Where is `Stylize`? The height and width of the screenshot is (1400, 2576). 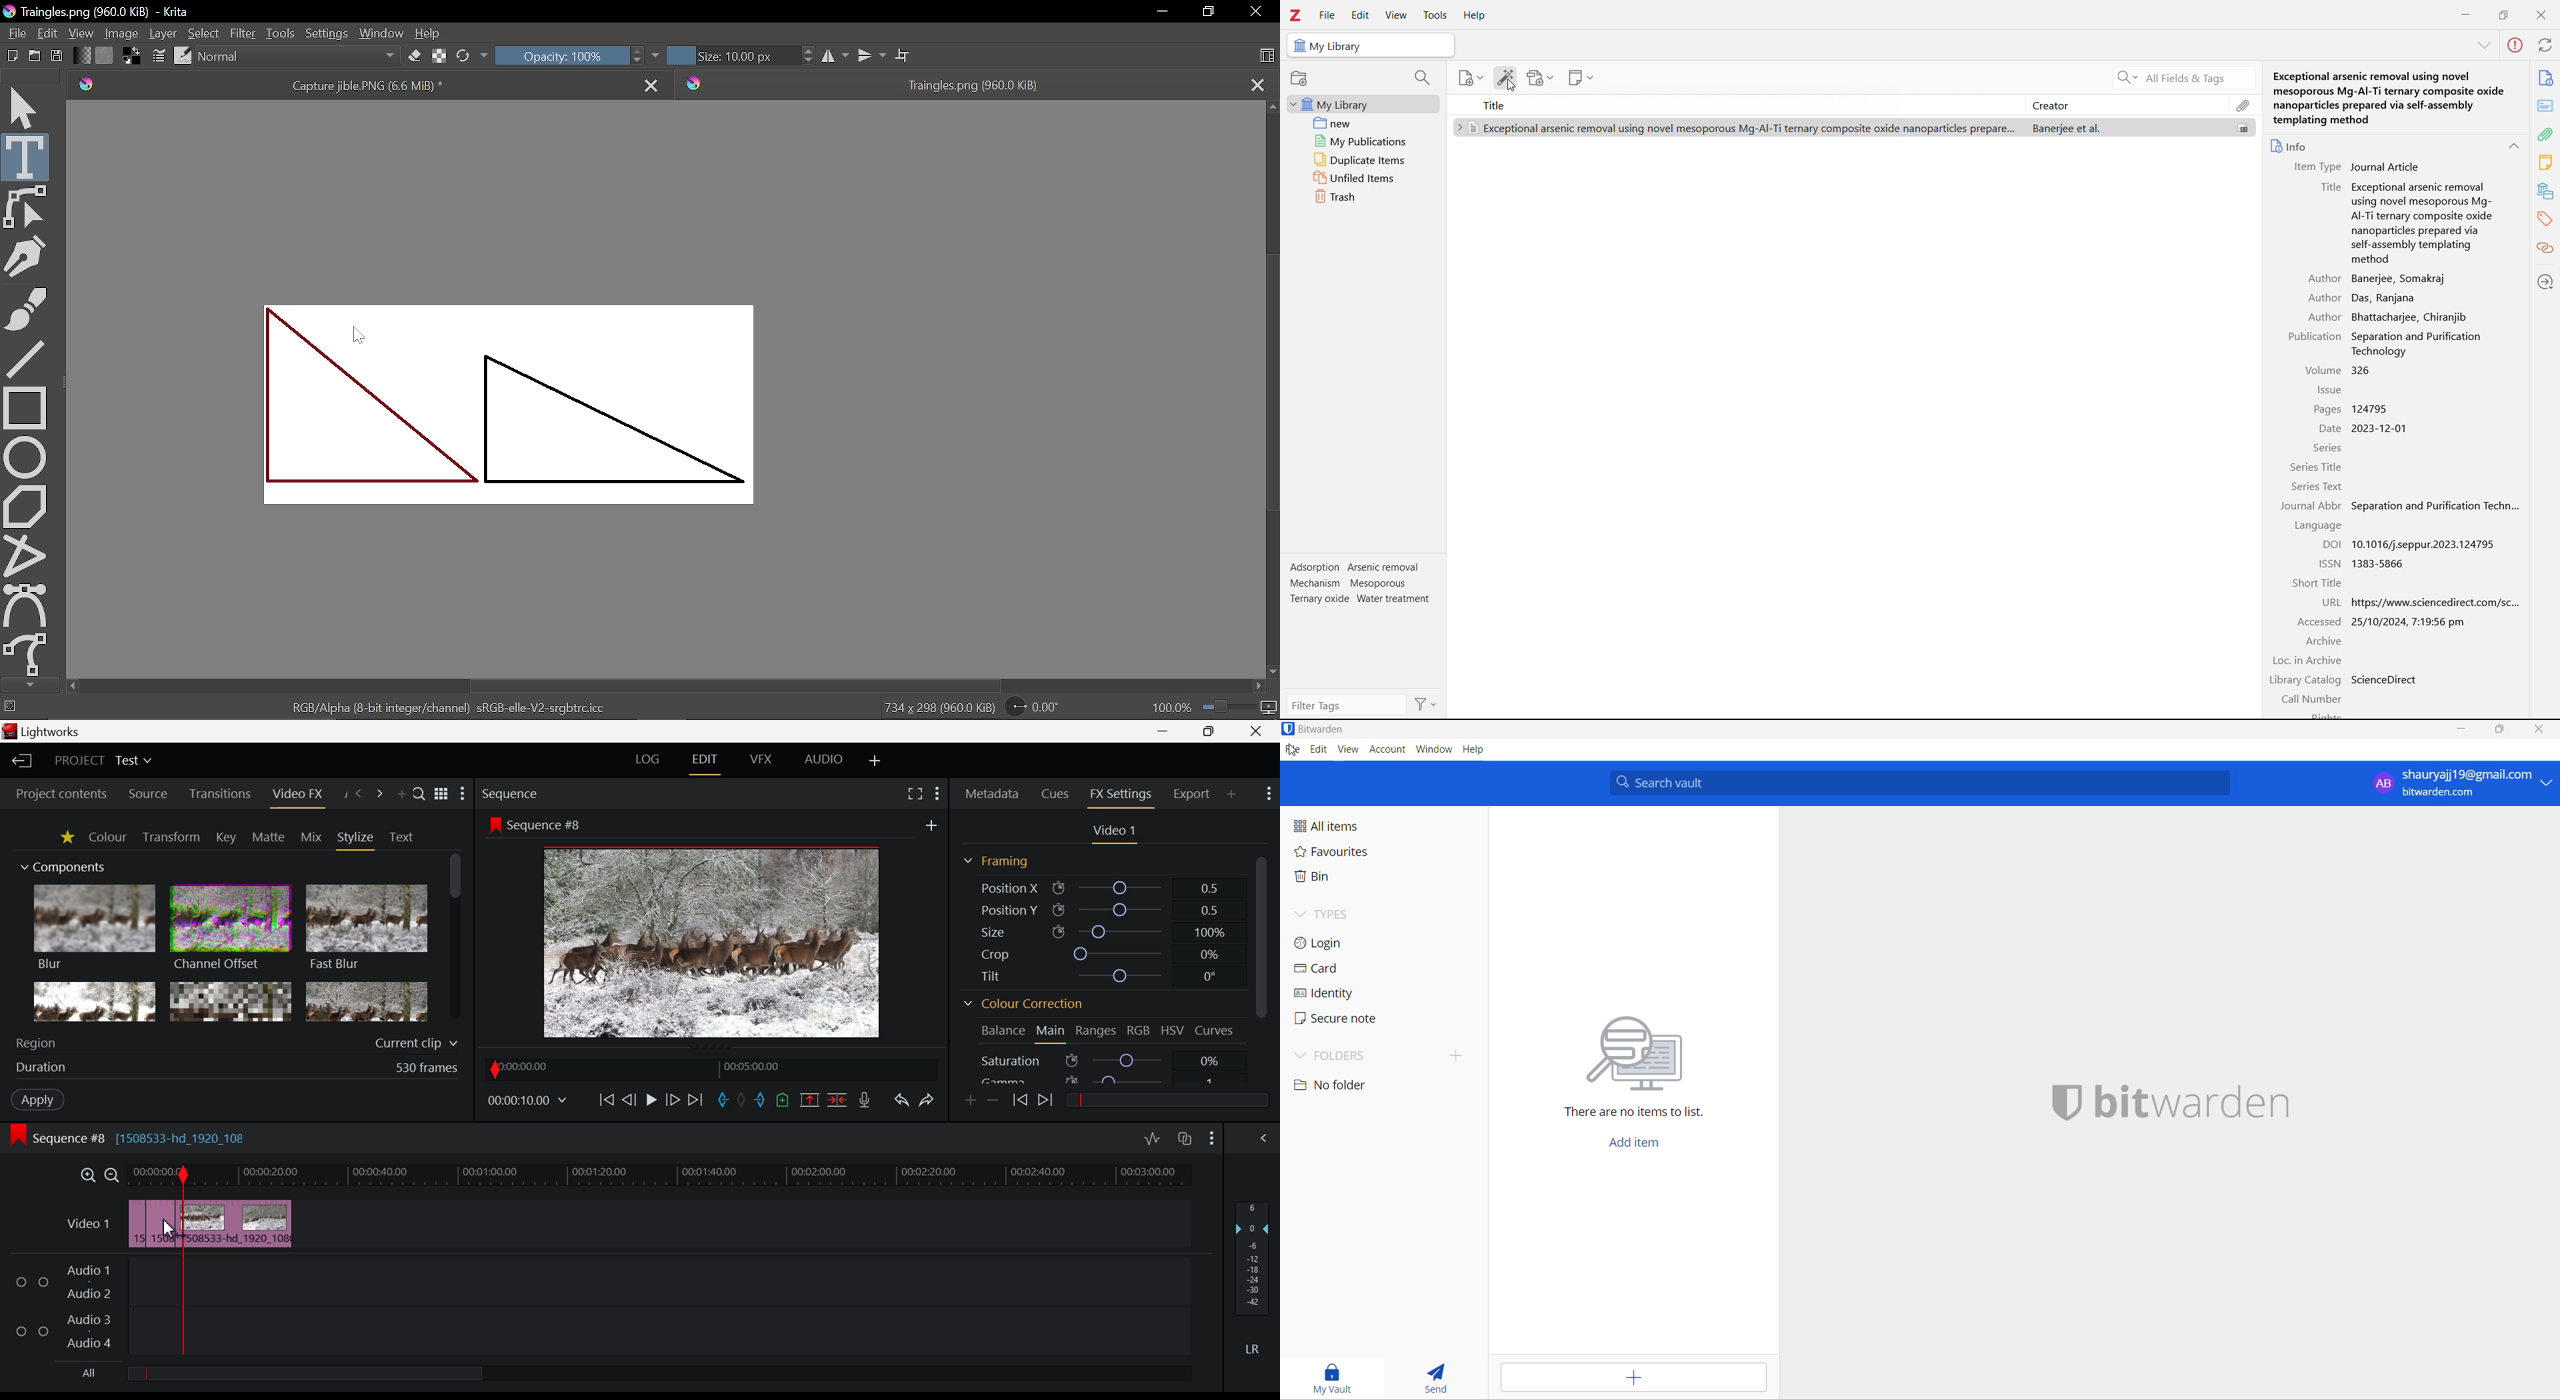
Stylize is located at coordinates (357, 839).